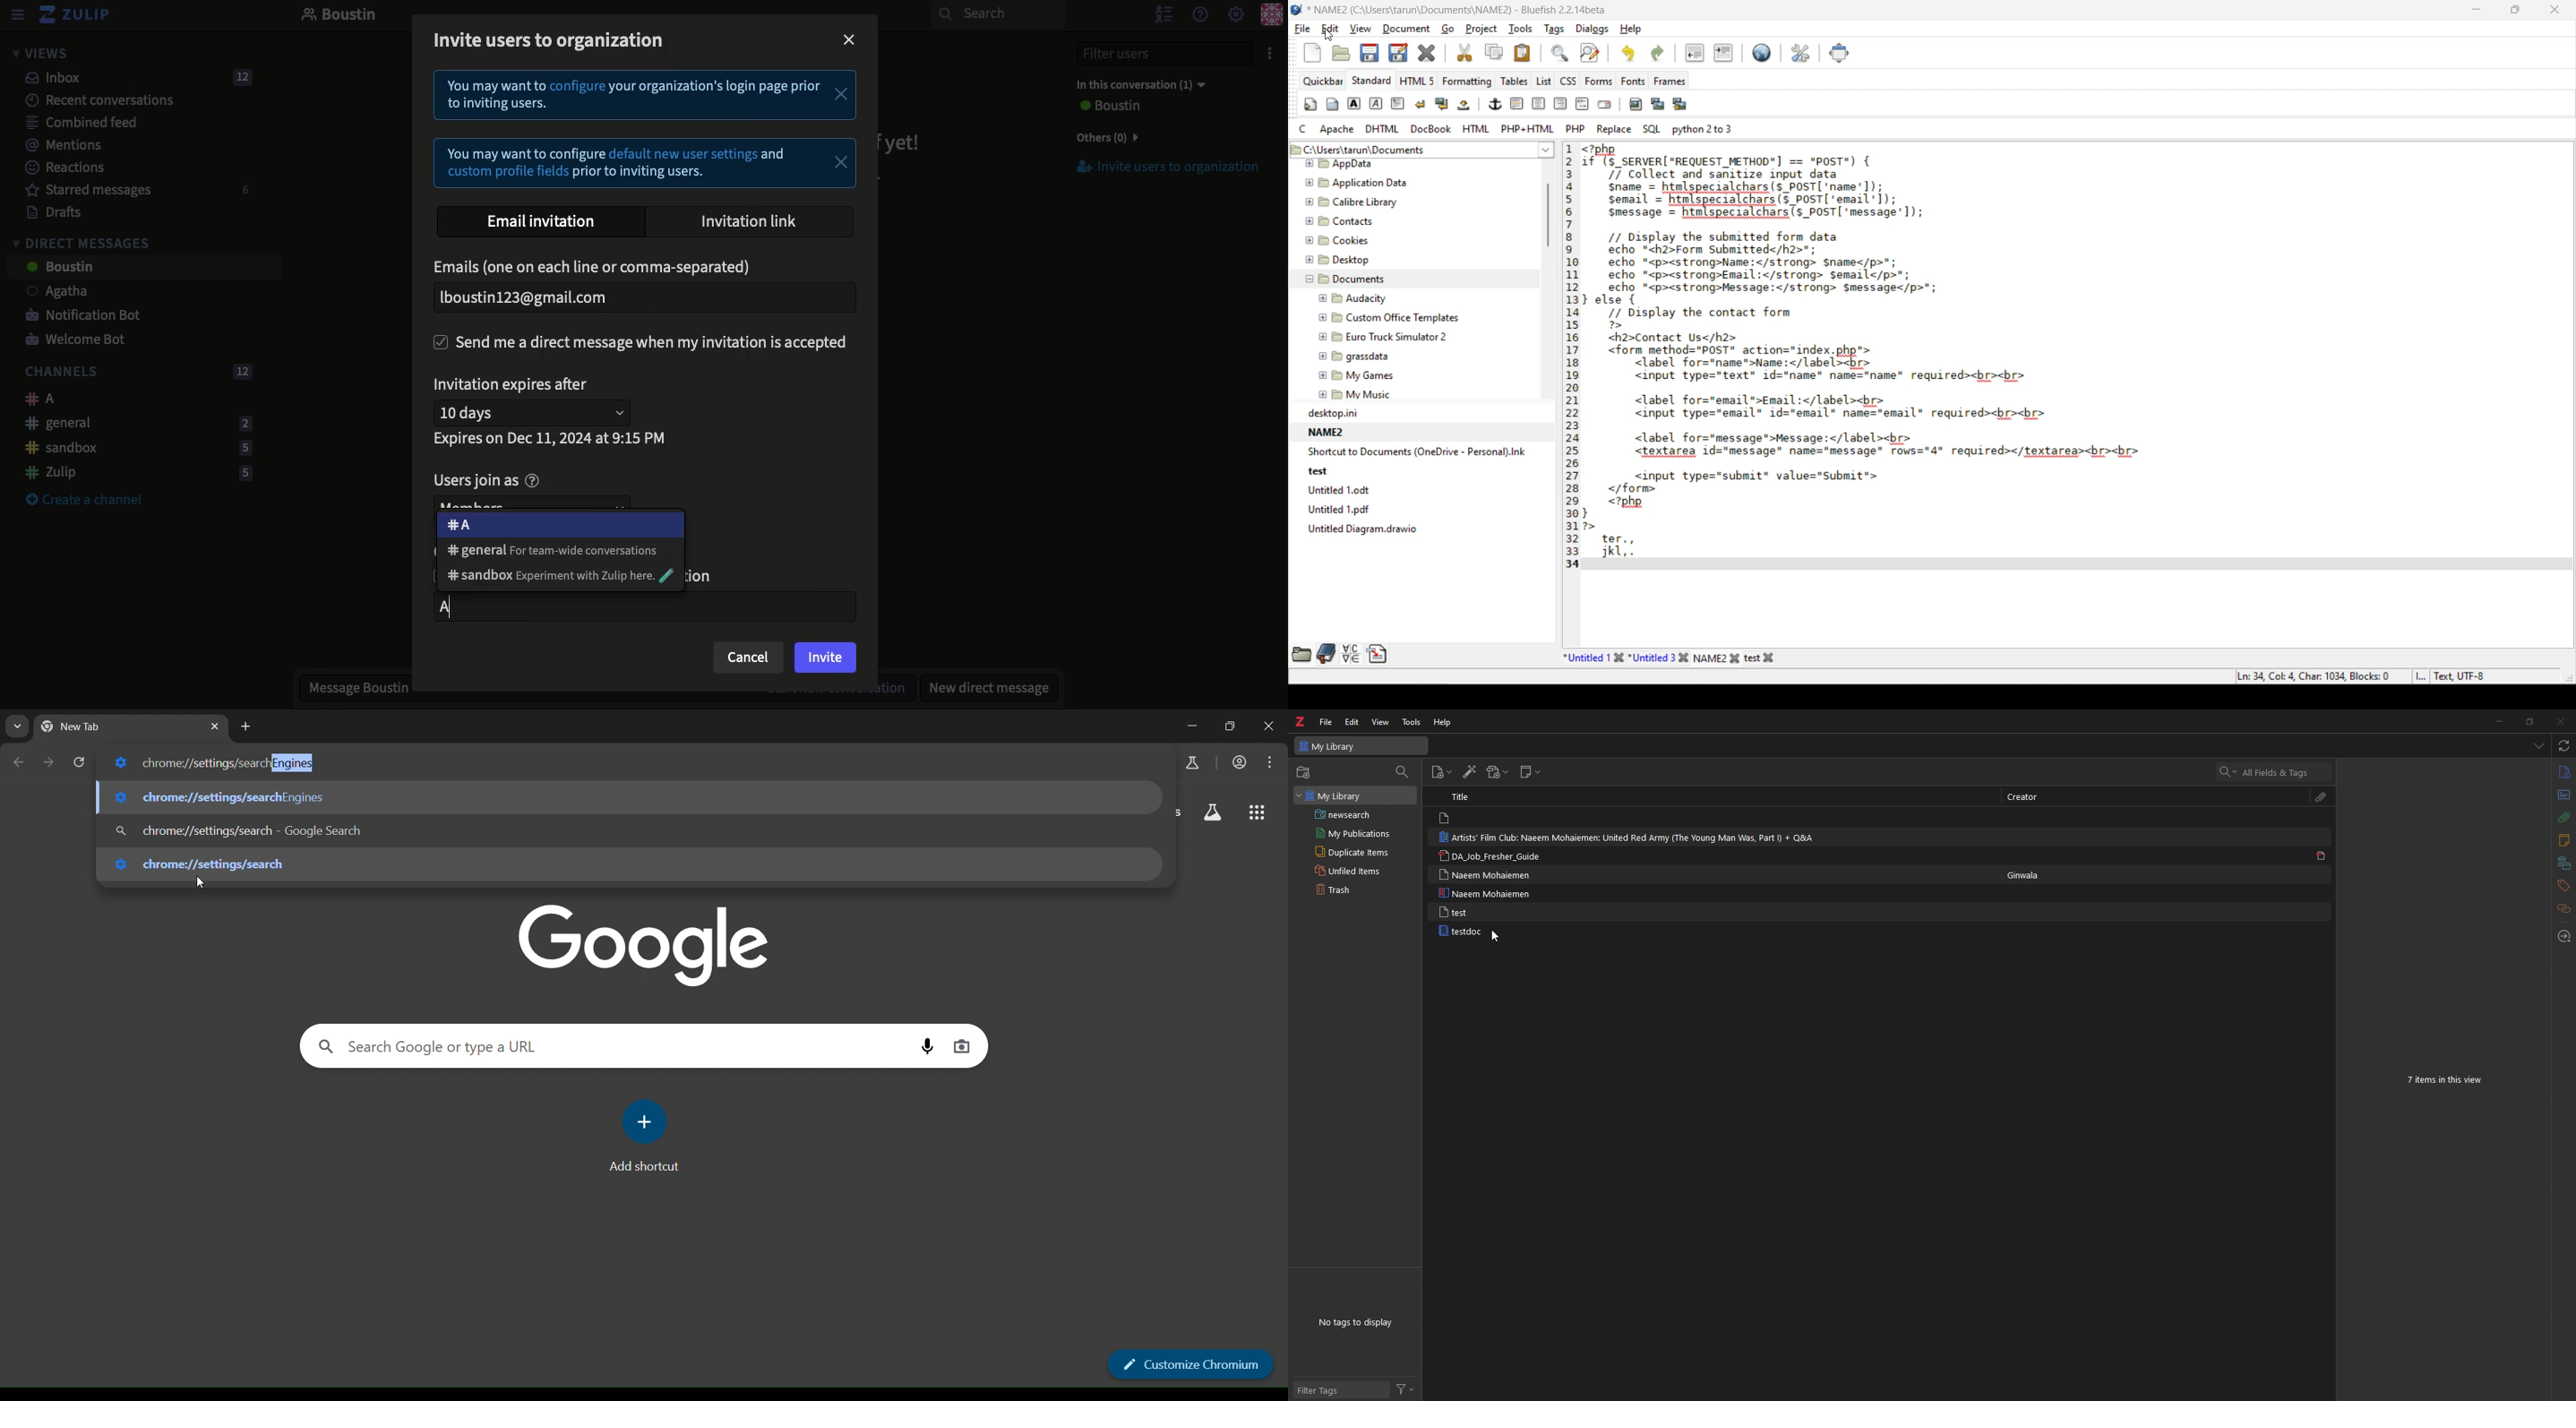 The image size is (2576, 1428). I want to click on Profile, so click(1271, 16).